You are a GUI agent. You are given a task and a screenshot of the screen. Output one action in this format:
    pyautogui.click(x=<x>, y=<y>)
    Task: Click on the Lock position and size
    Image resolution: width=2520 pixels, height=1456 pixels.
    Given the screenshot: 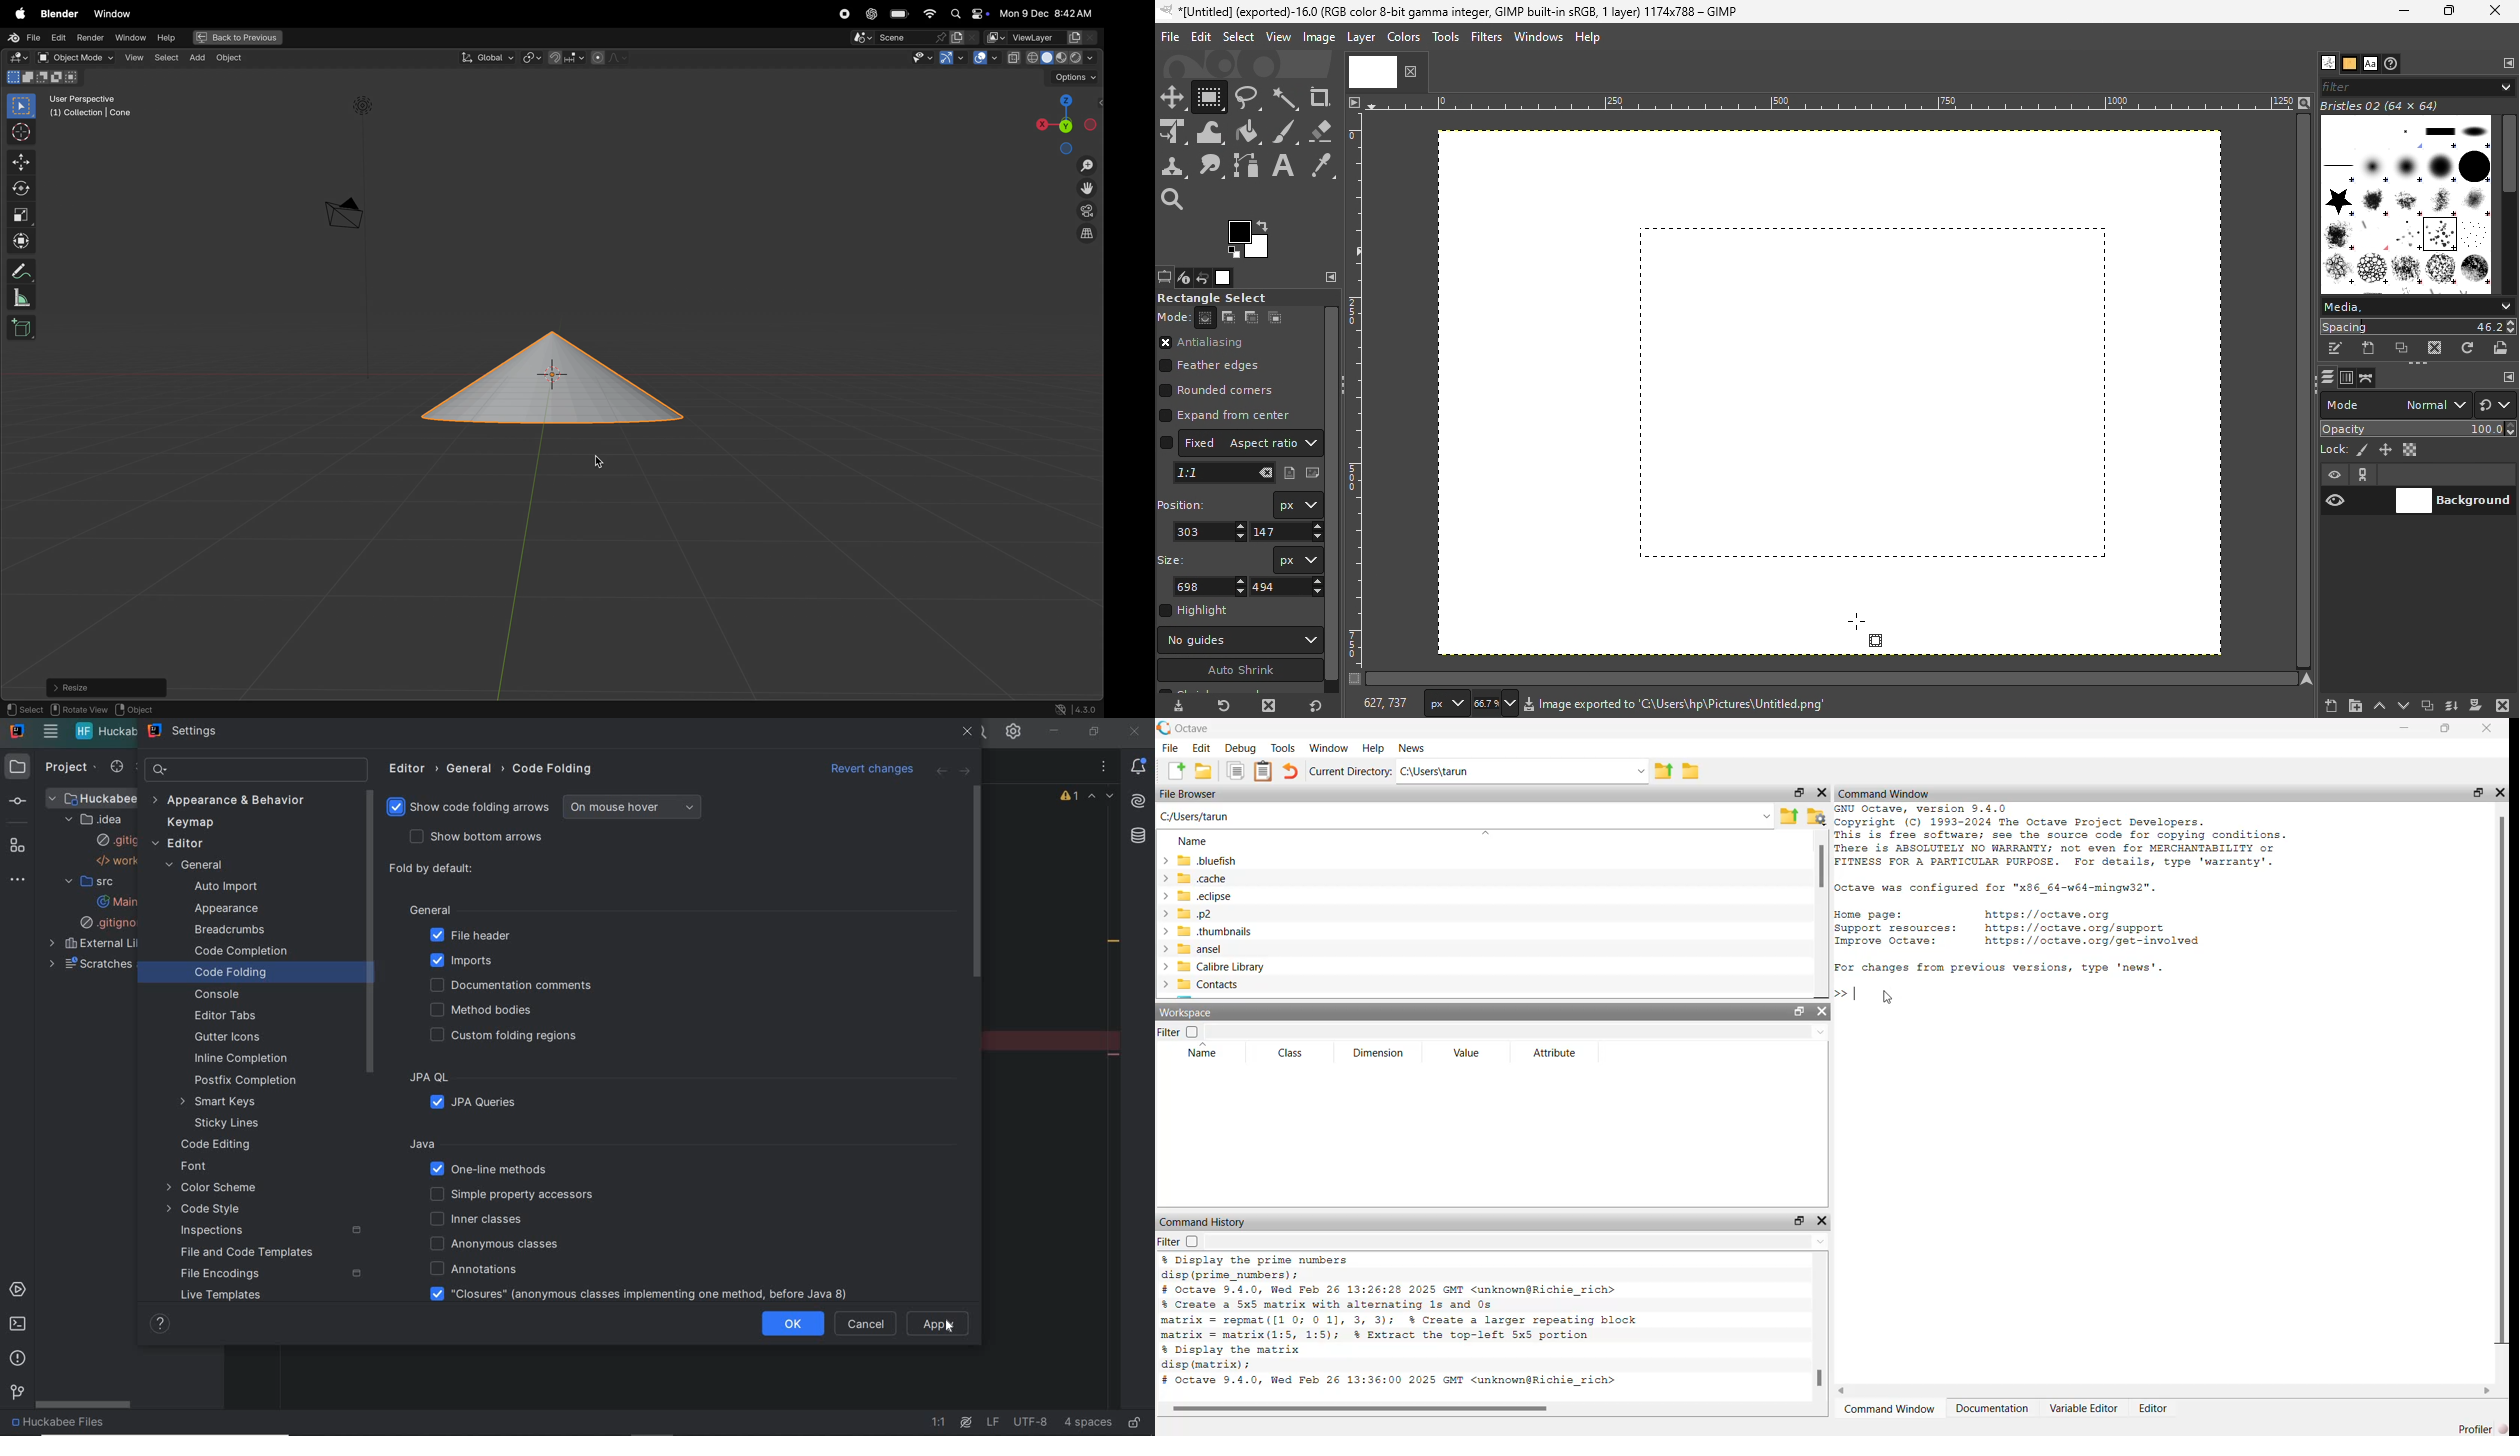 What is the action you would take?
    pyautogui.click(x=2386, y=449)
    